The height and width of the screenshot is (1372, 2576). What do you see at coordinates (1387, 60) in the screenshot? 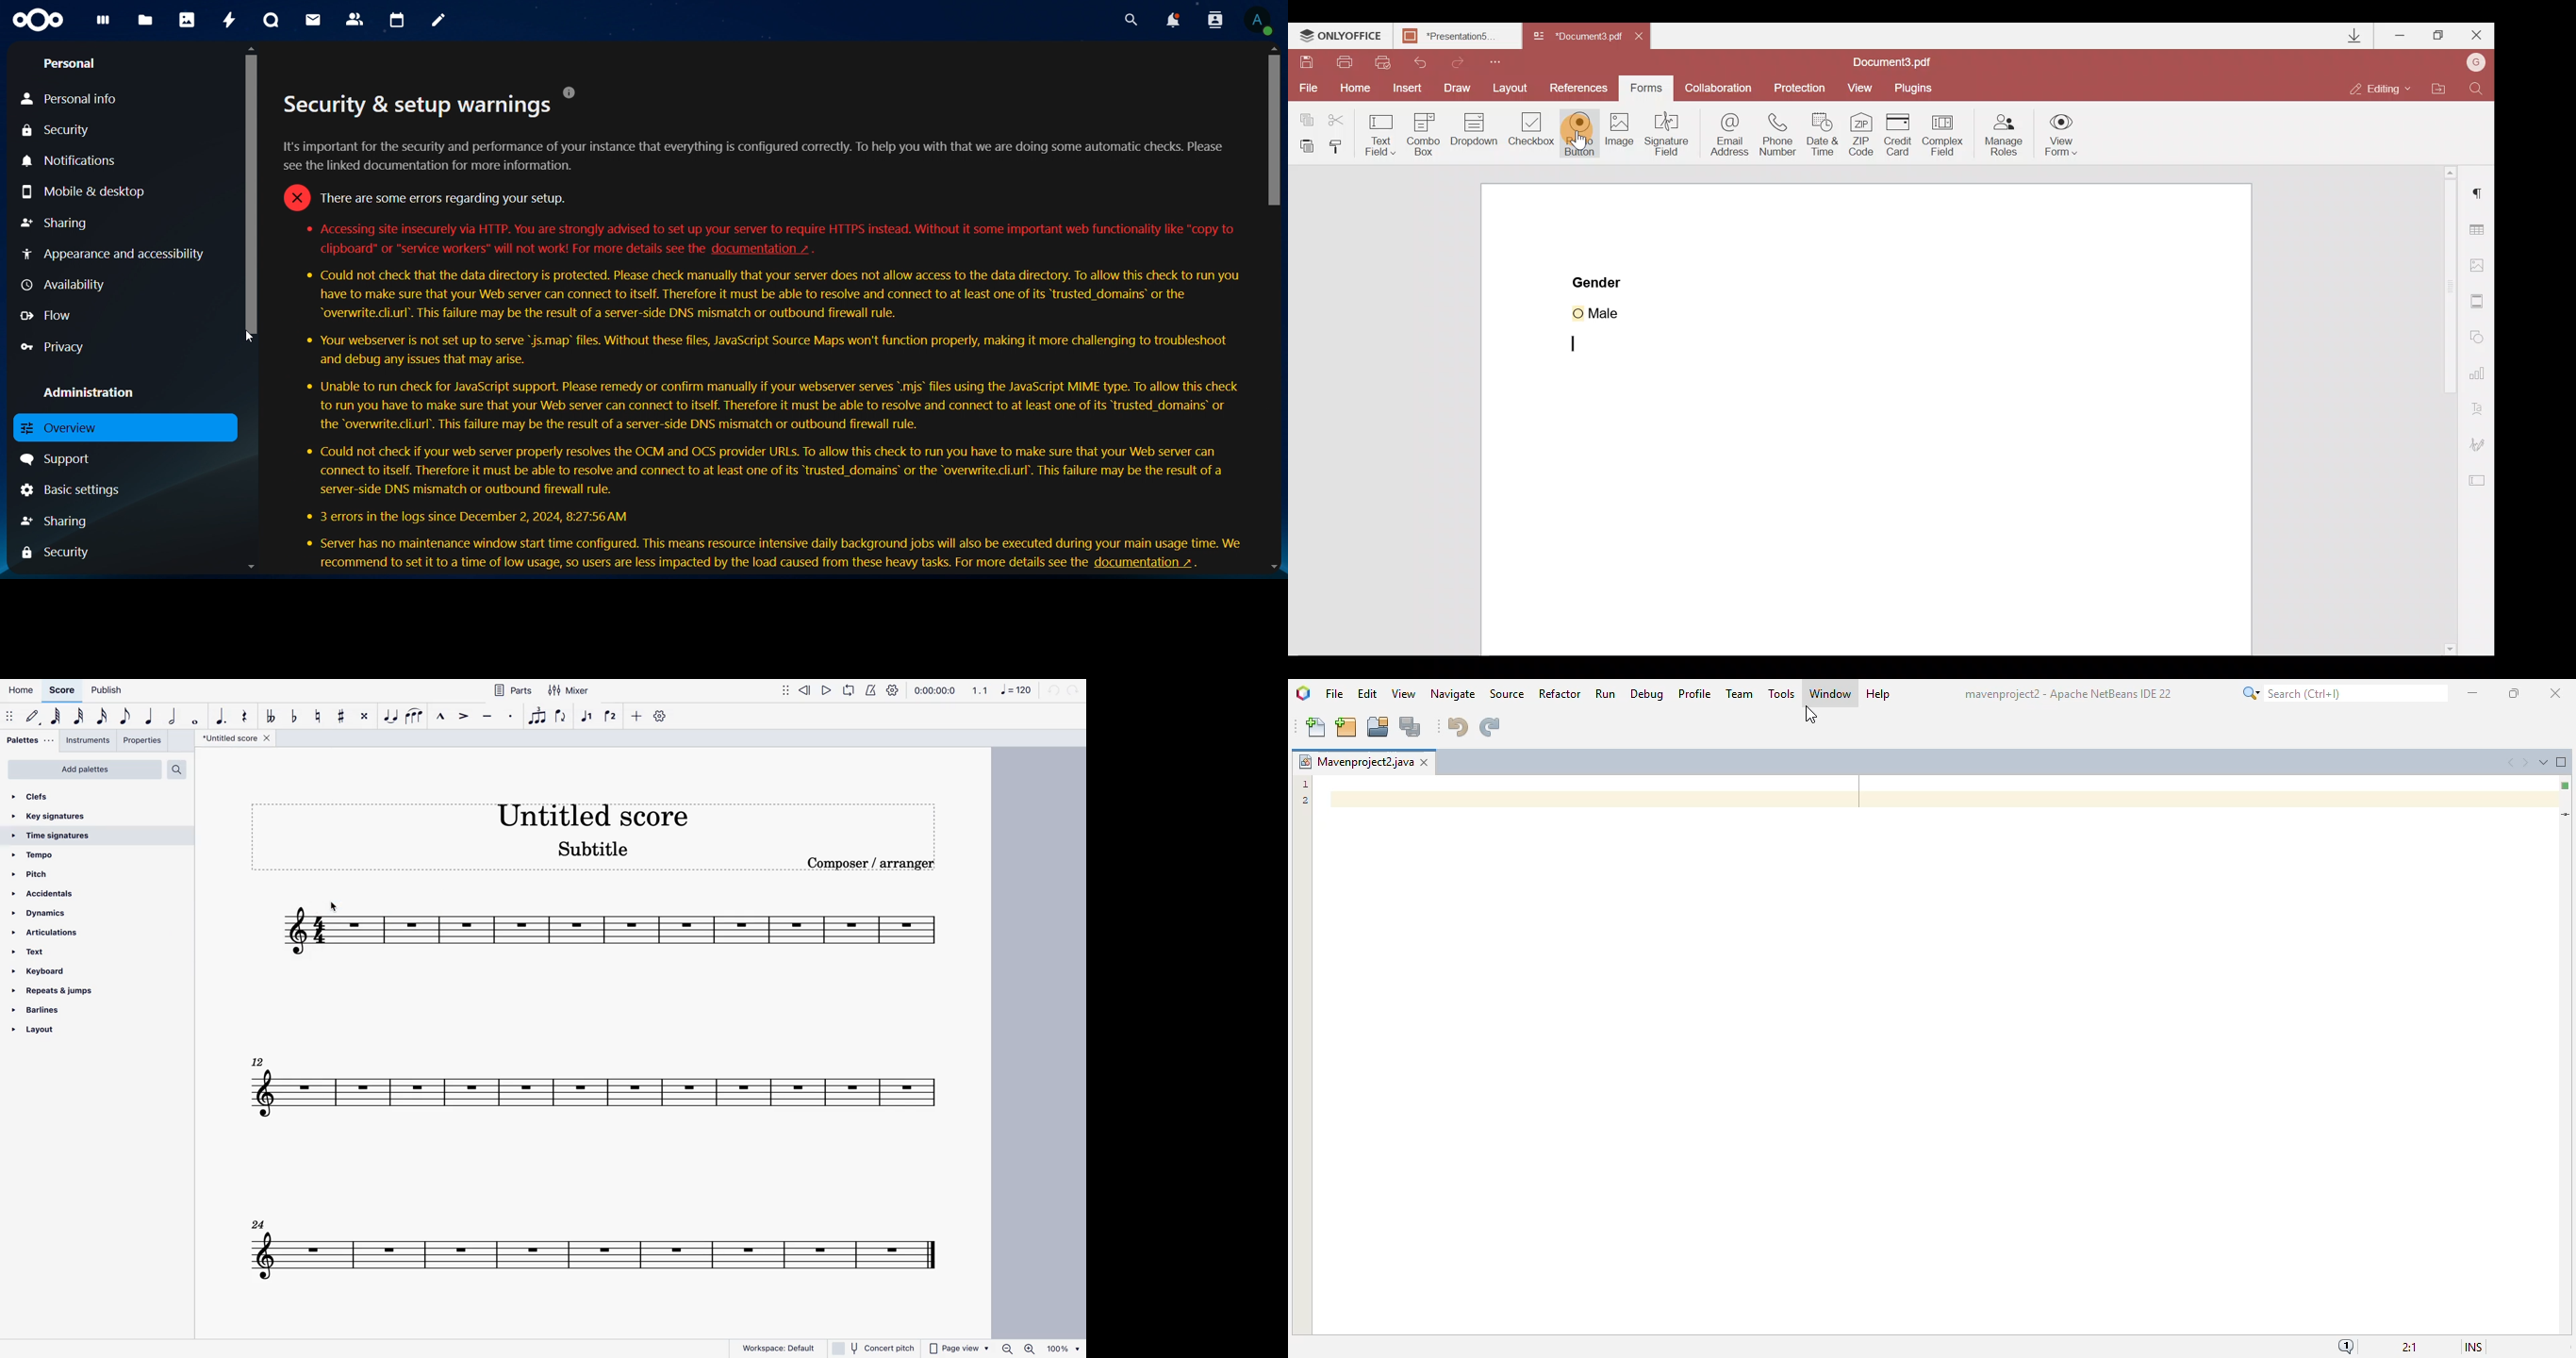
I see `Quick print` at bounding box center [1387, 60].